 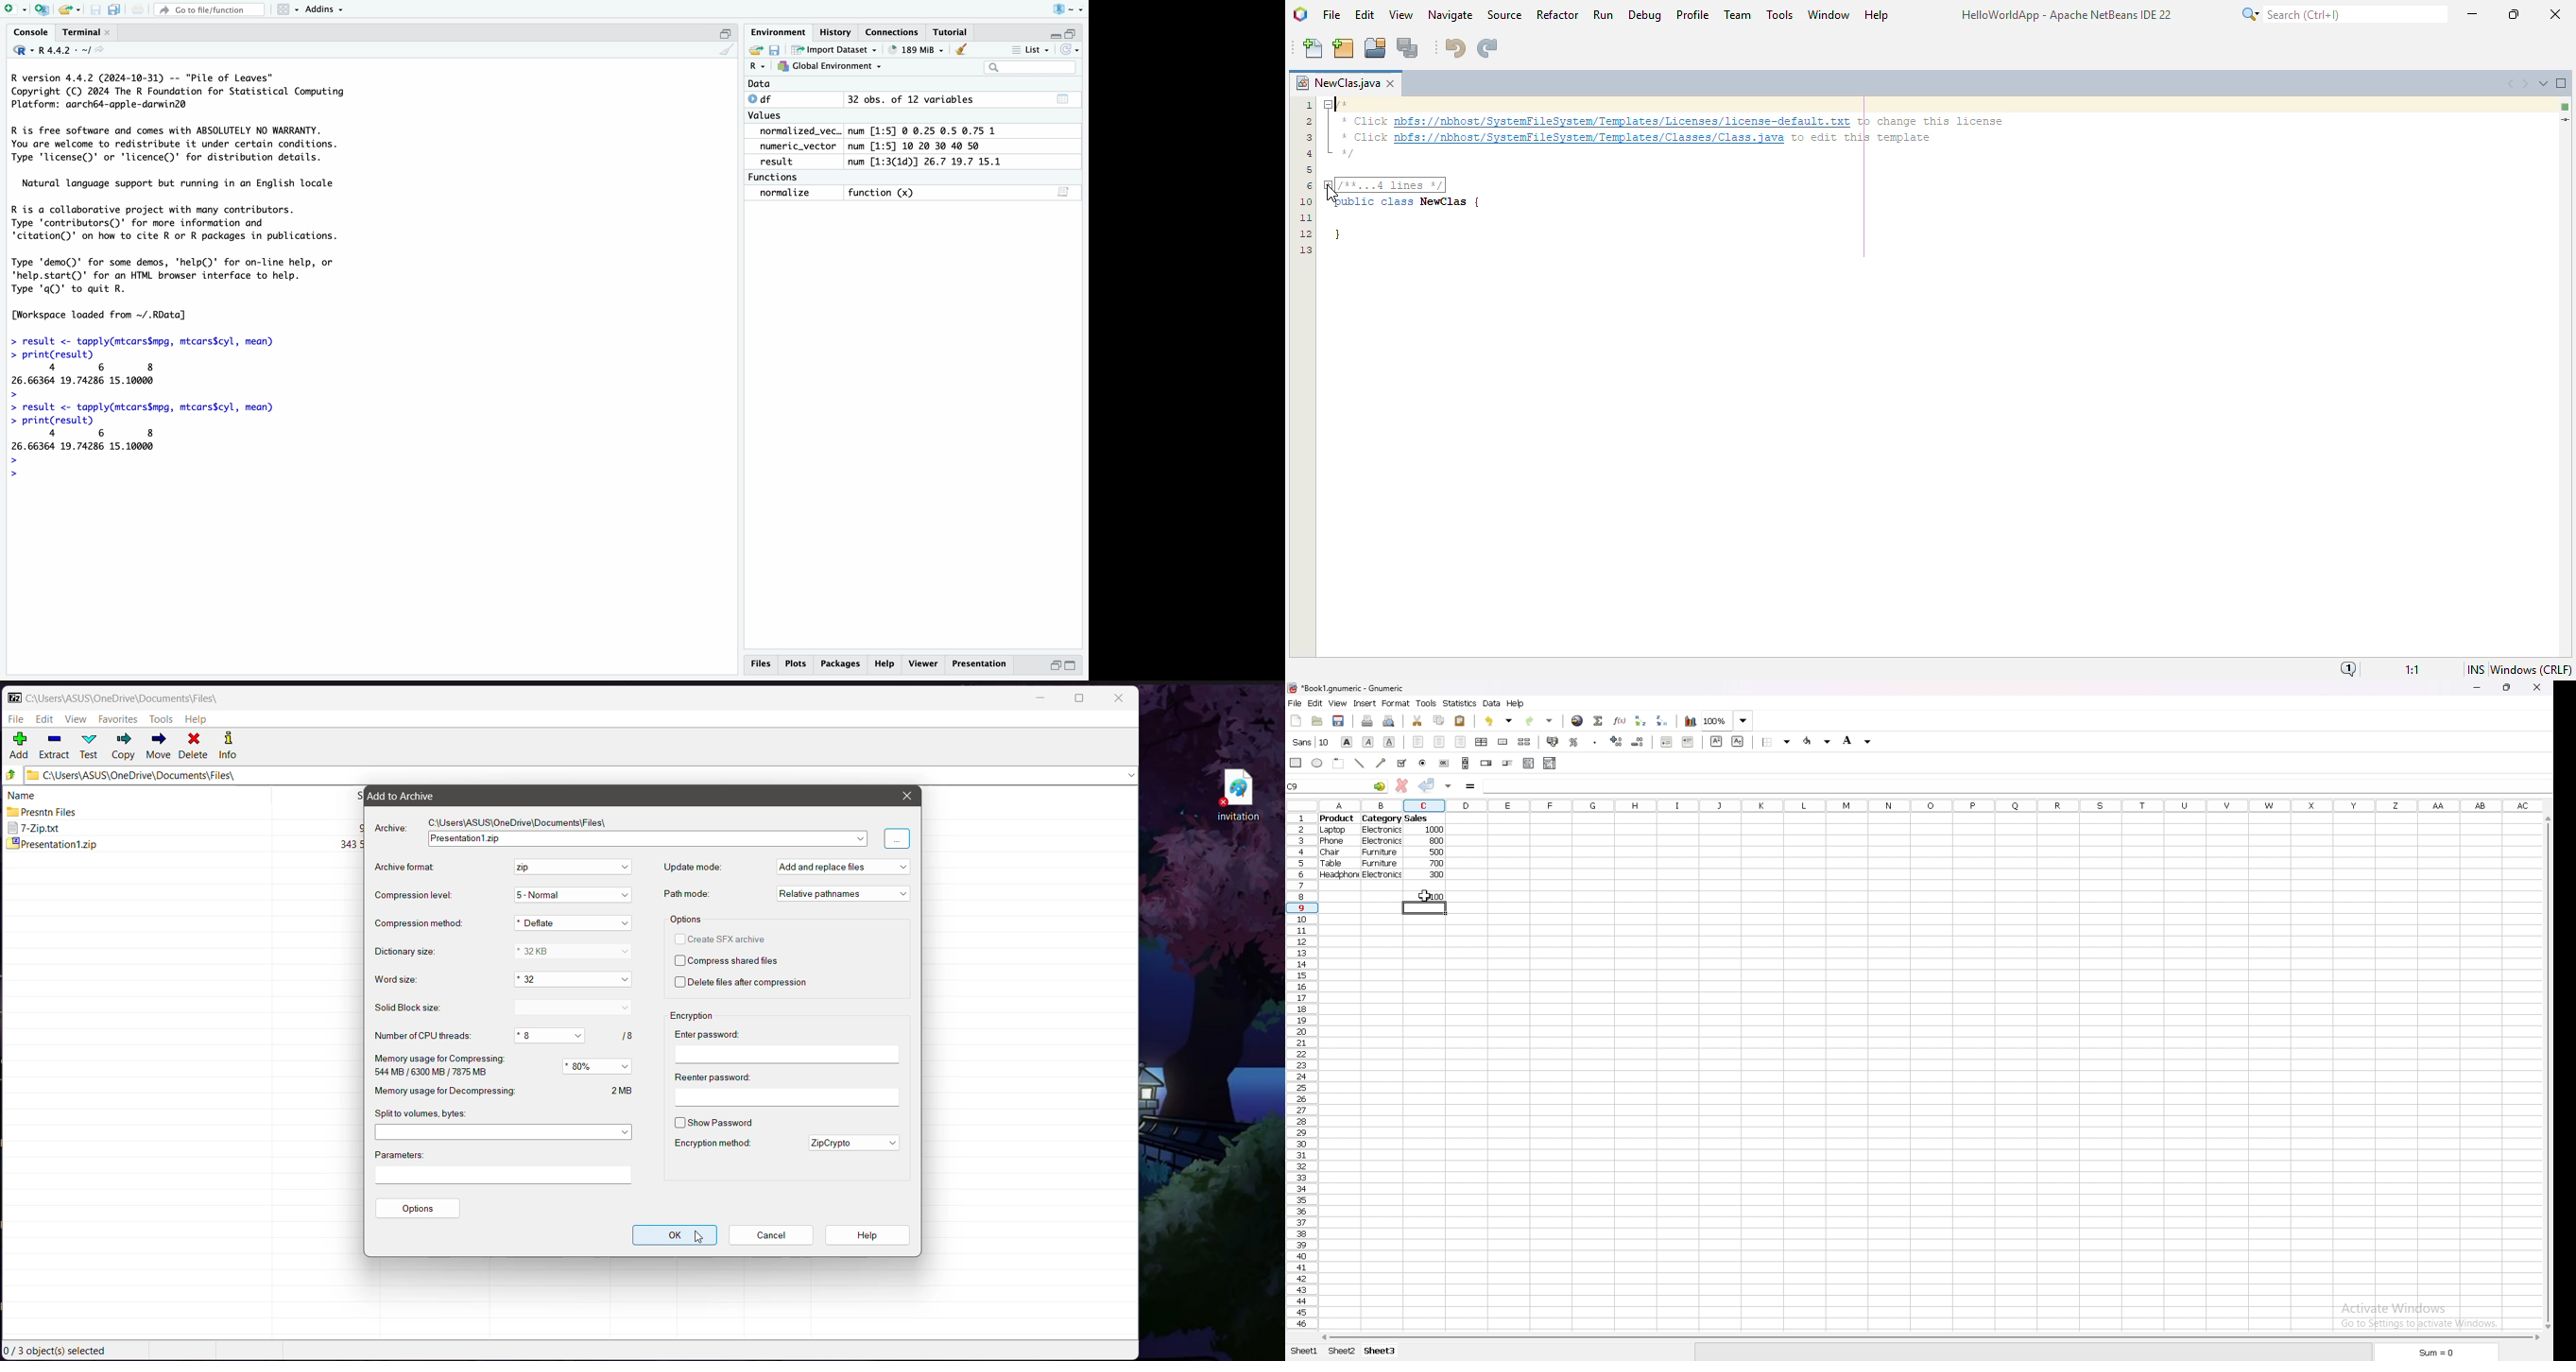 I want to click on Maximize, so click(x=1079, y=699).